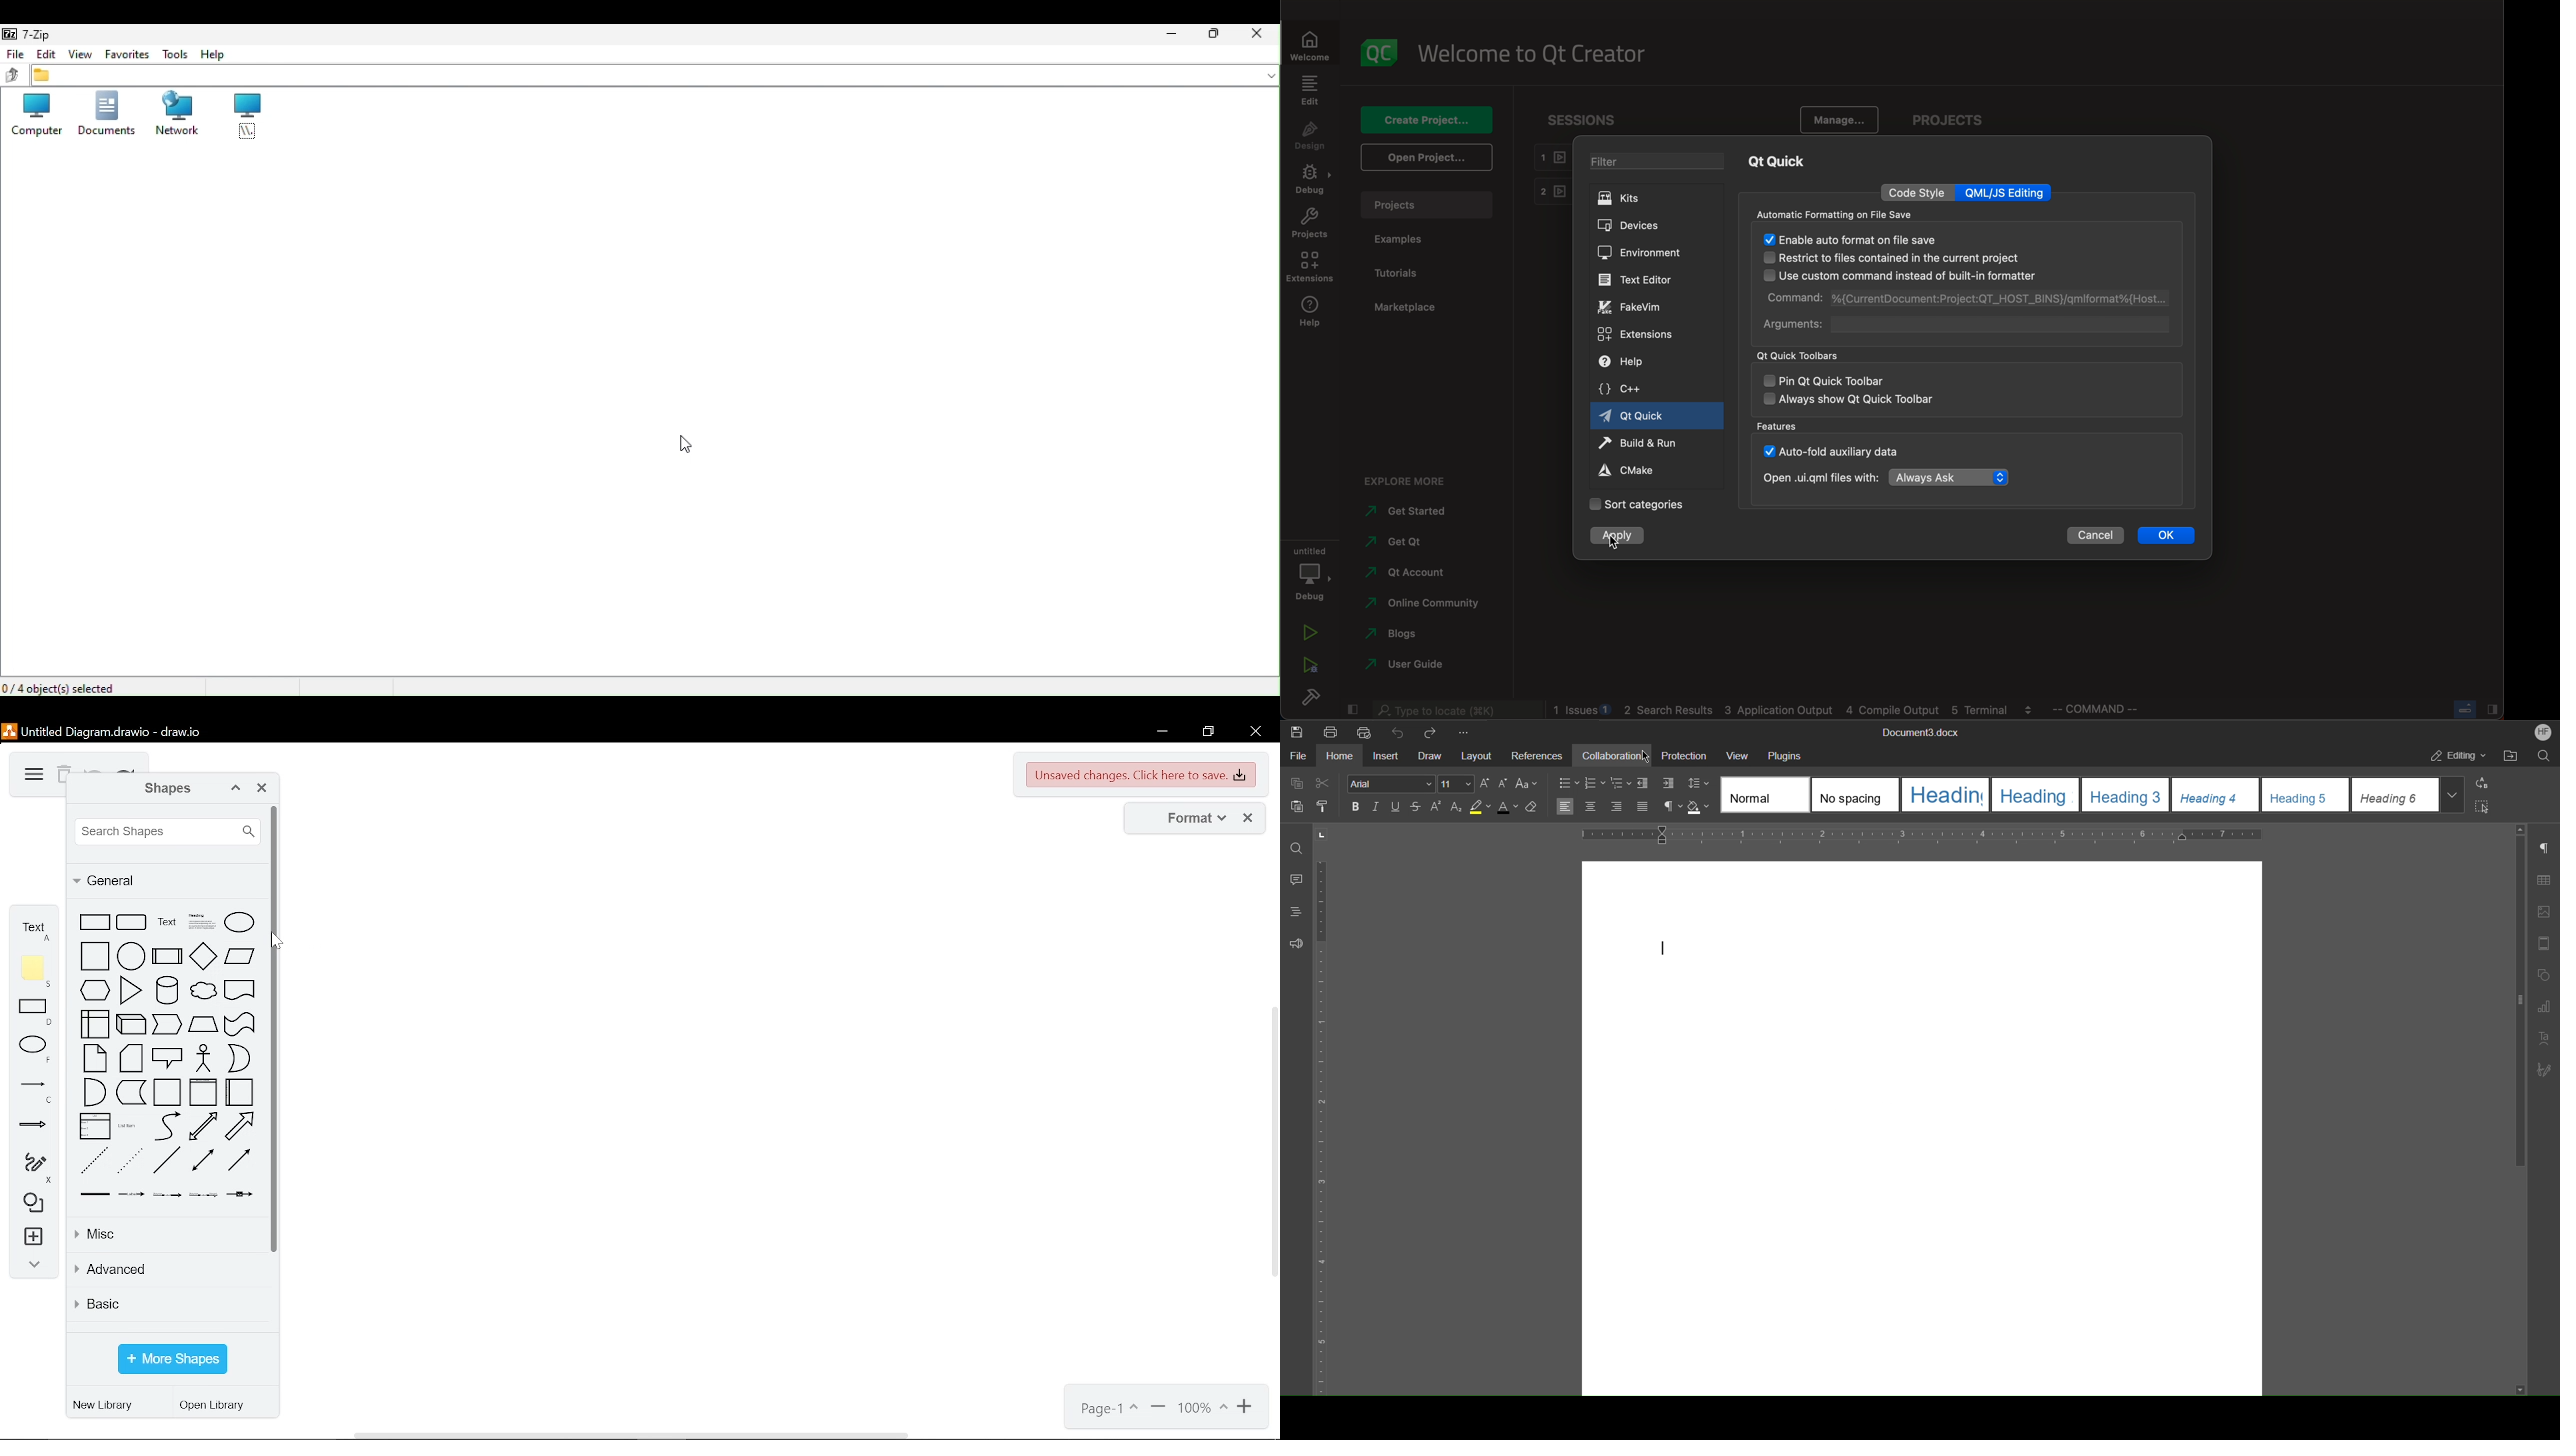 The width and height of the screenshot is (2576, 1456). Describe the element at coordinates (1641, 757) in the screenshot. I see `cursor` at that location.